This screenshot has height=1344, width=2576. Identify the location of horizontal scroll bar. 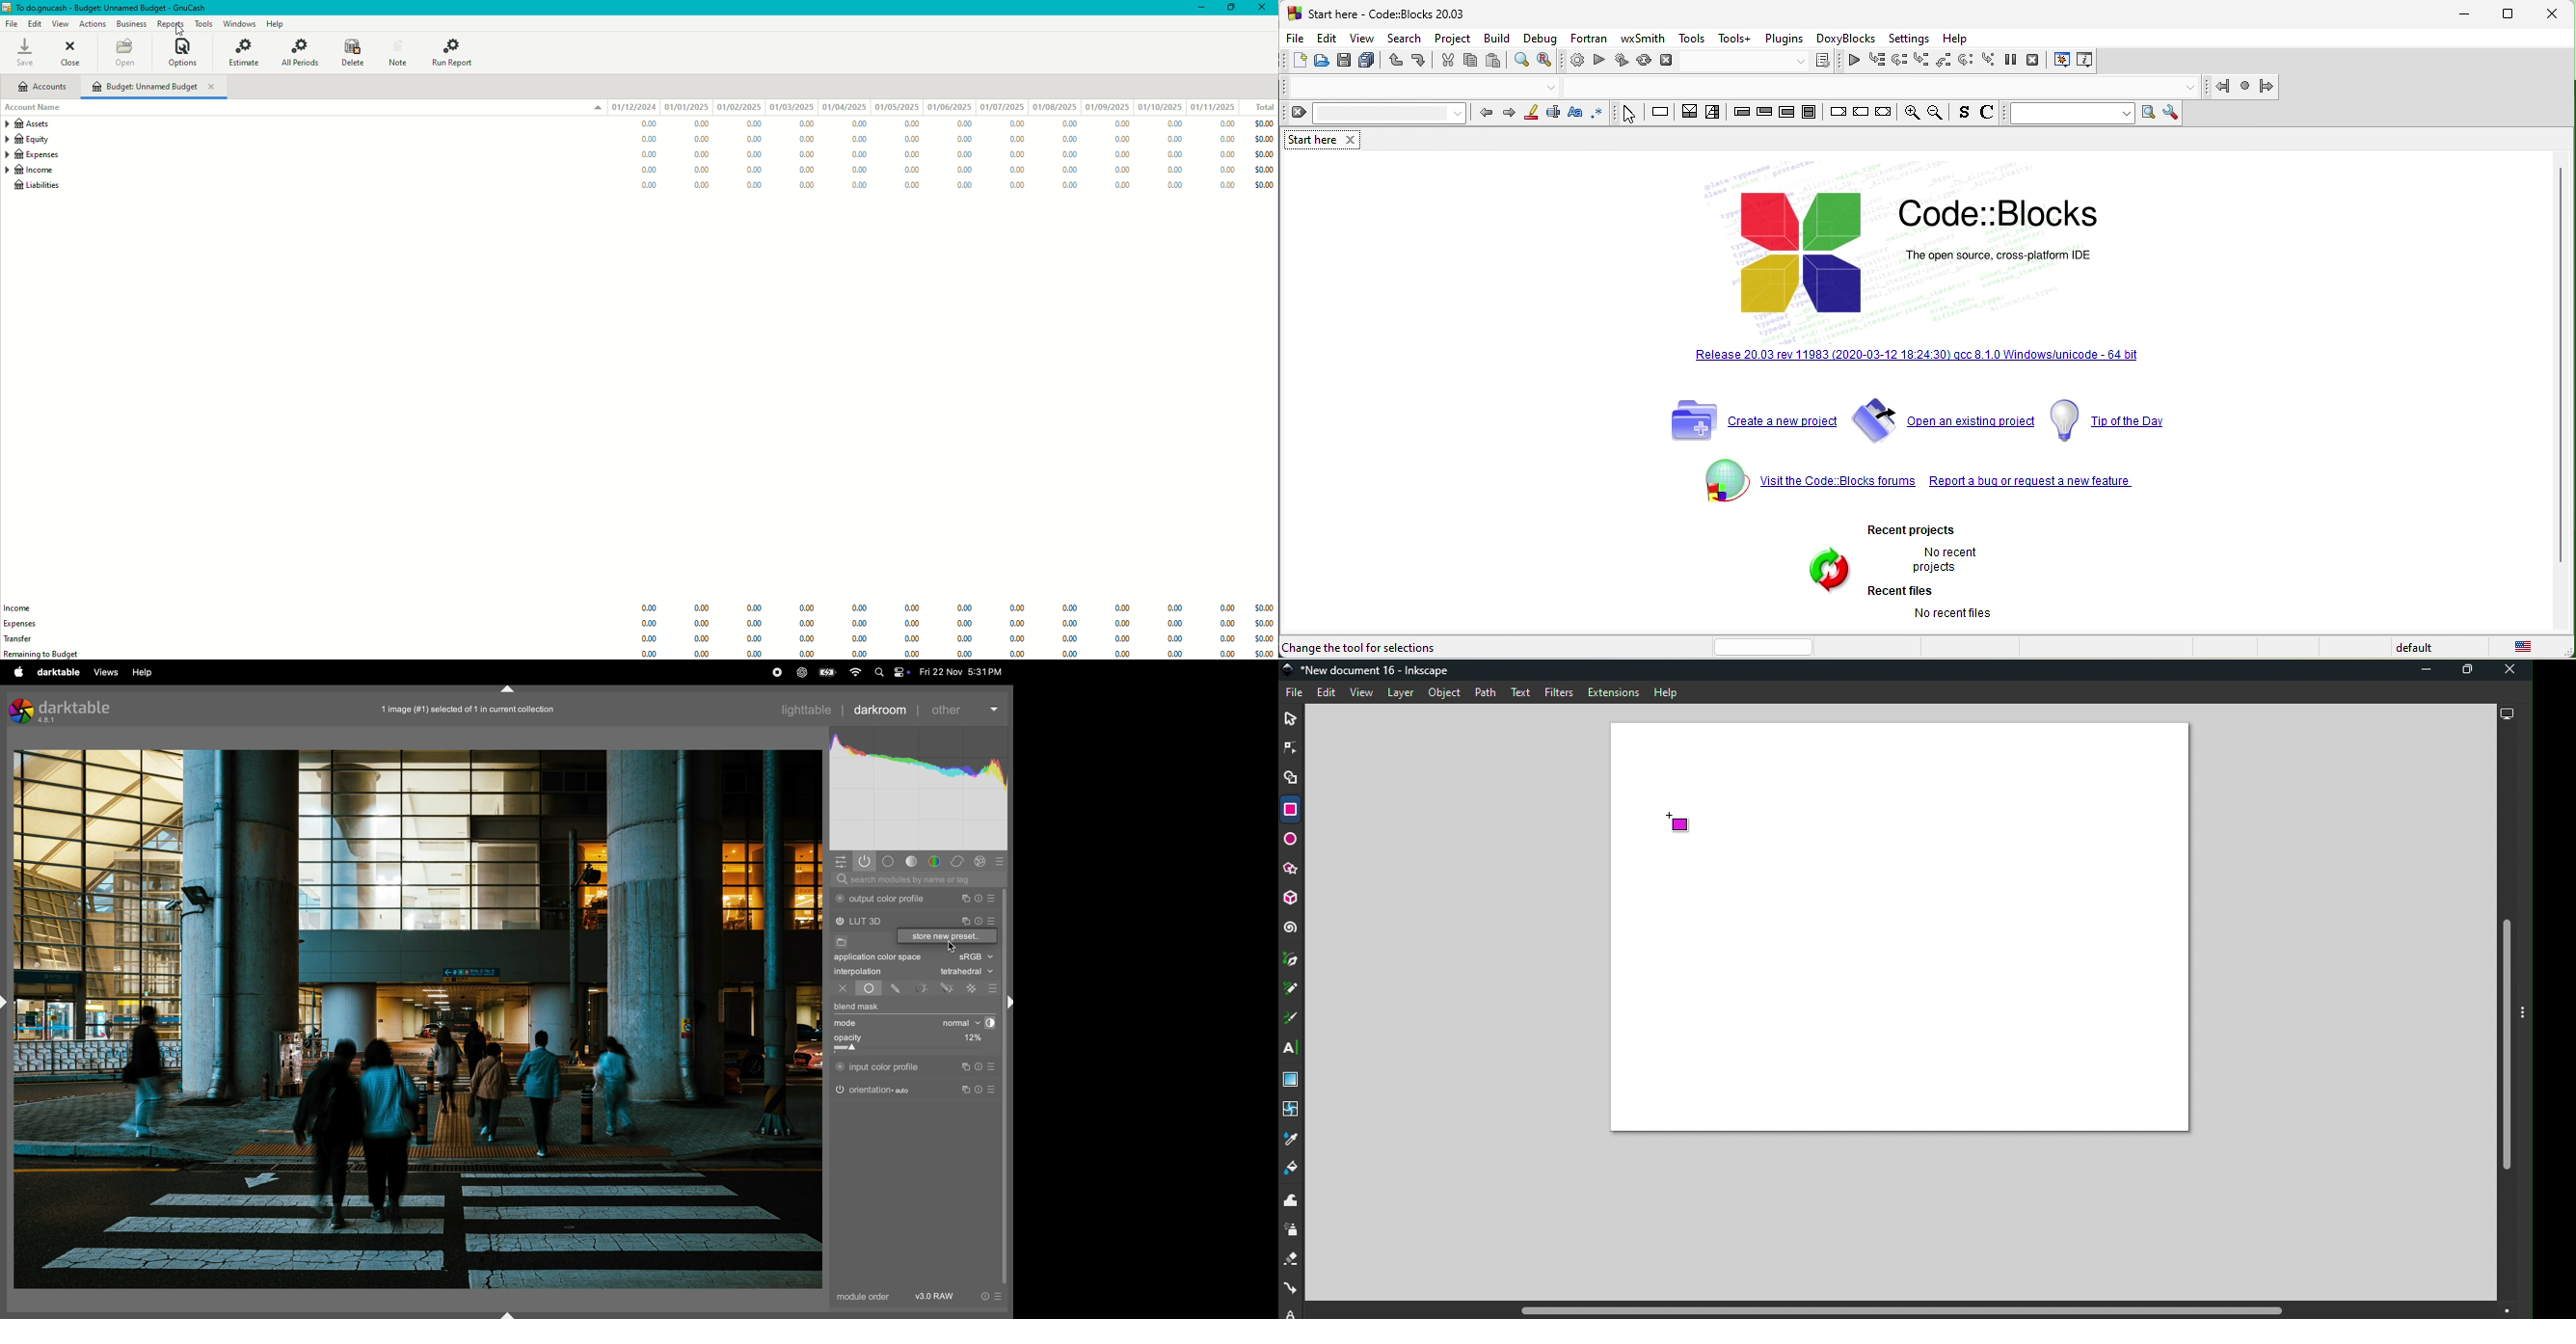
(1765, 646).